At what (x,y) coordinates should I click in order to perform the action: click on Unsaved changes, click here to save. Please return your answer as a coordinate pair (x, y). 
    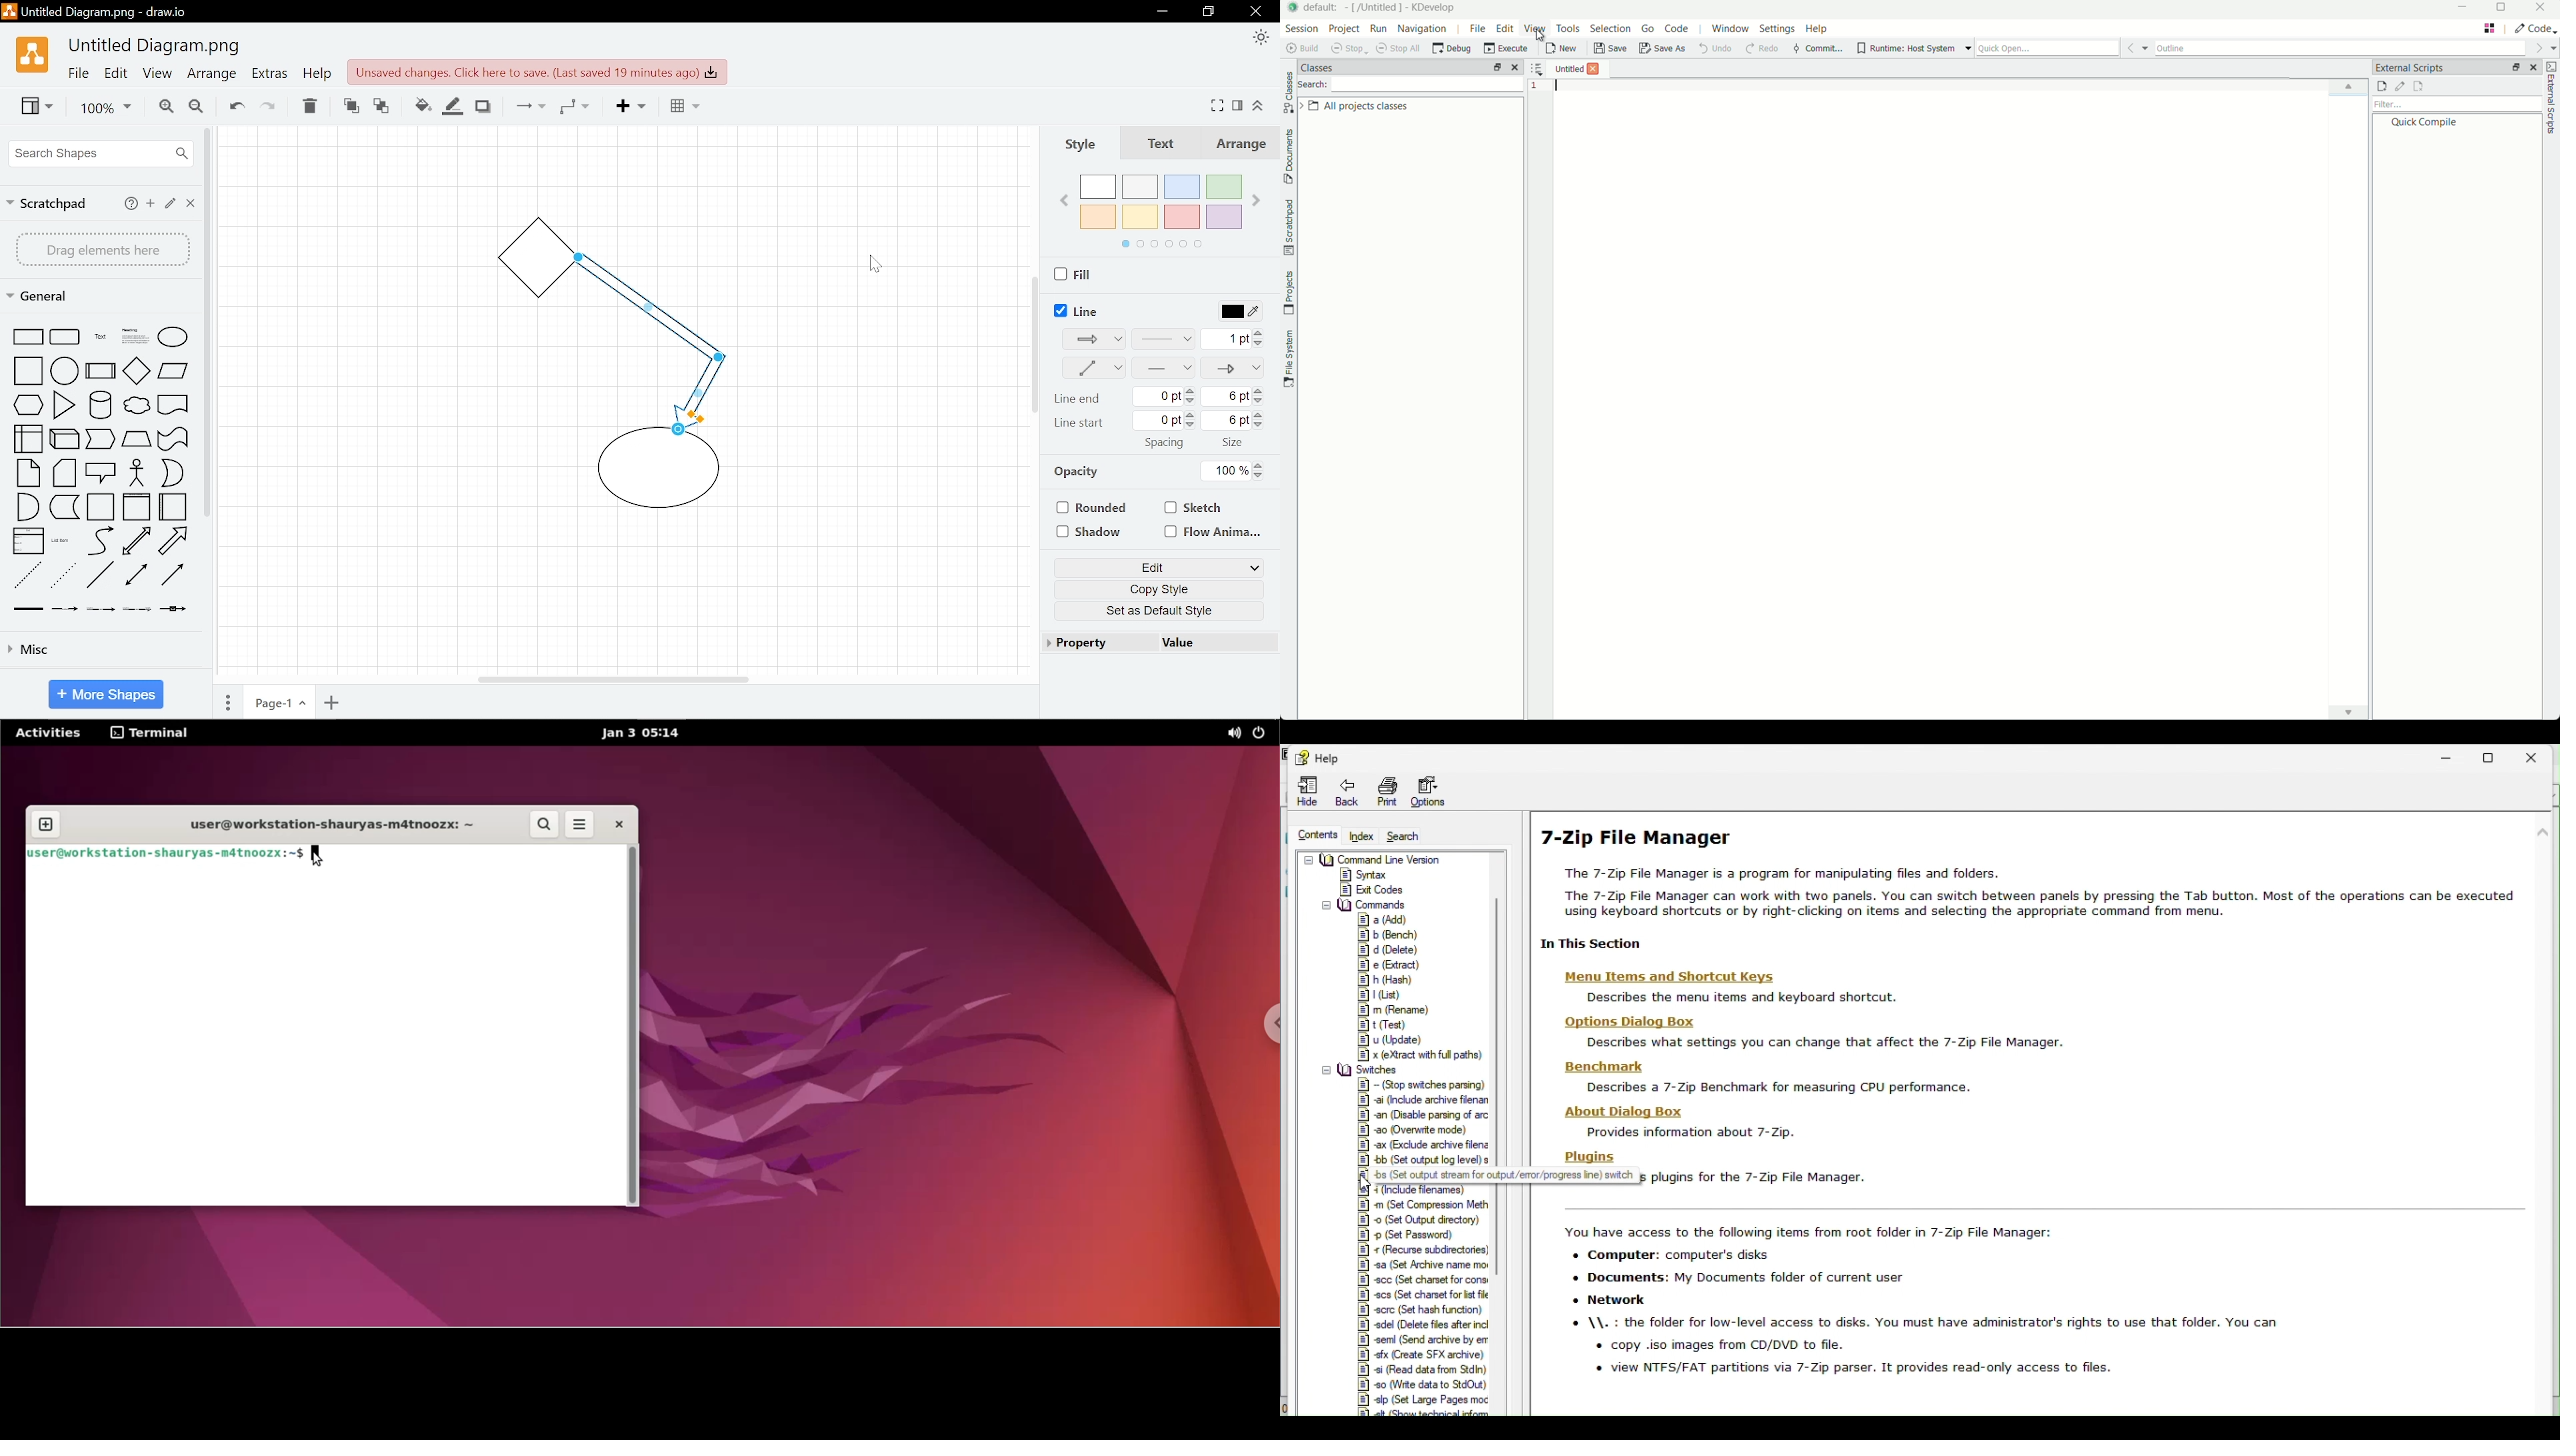
    Looking at the image, I should click on (537, 71).